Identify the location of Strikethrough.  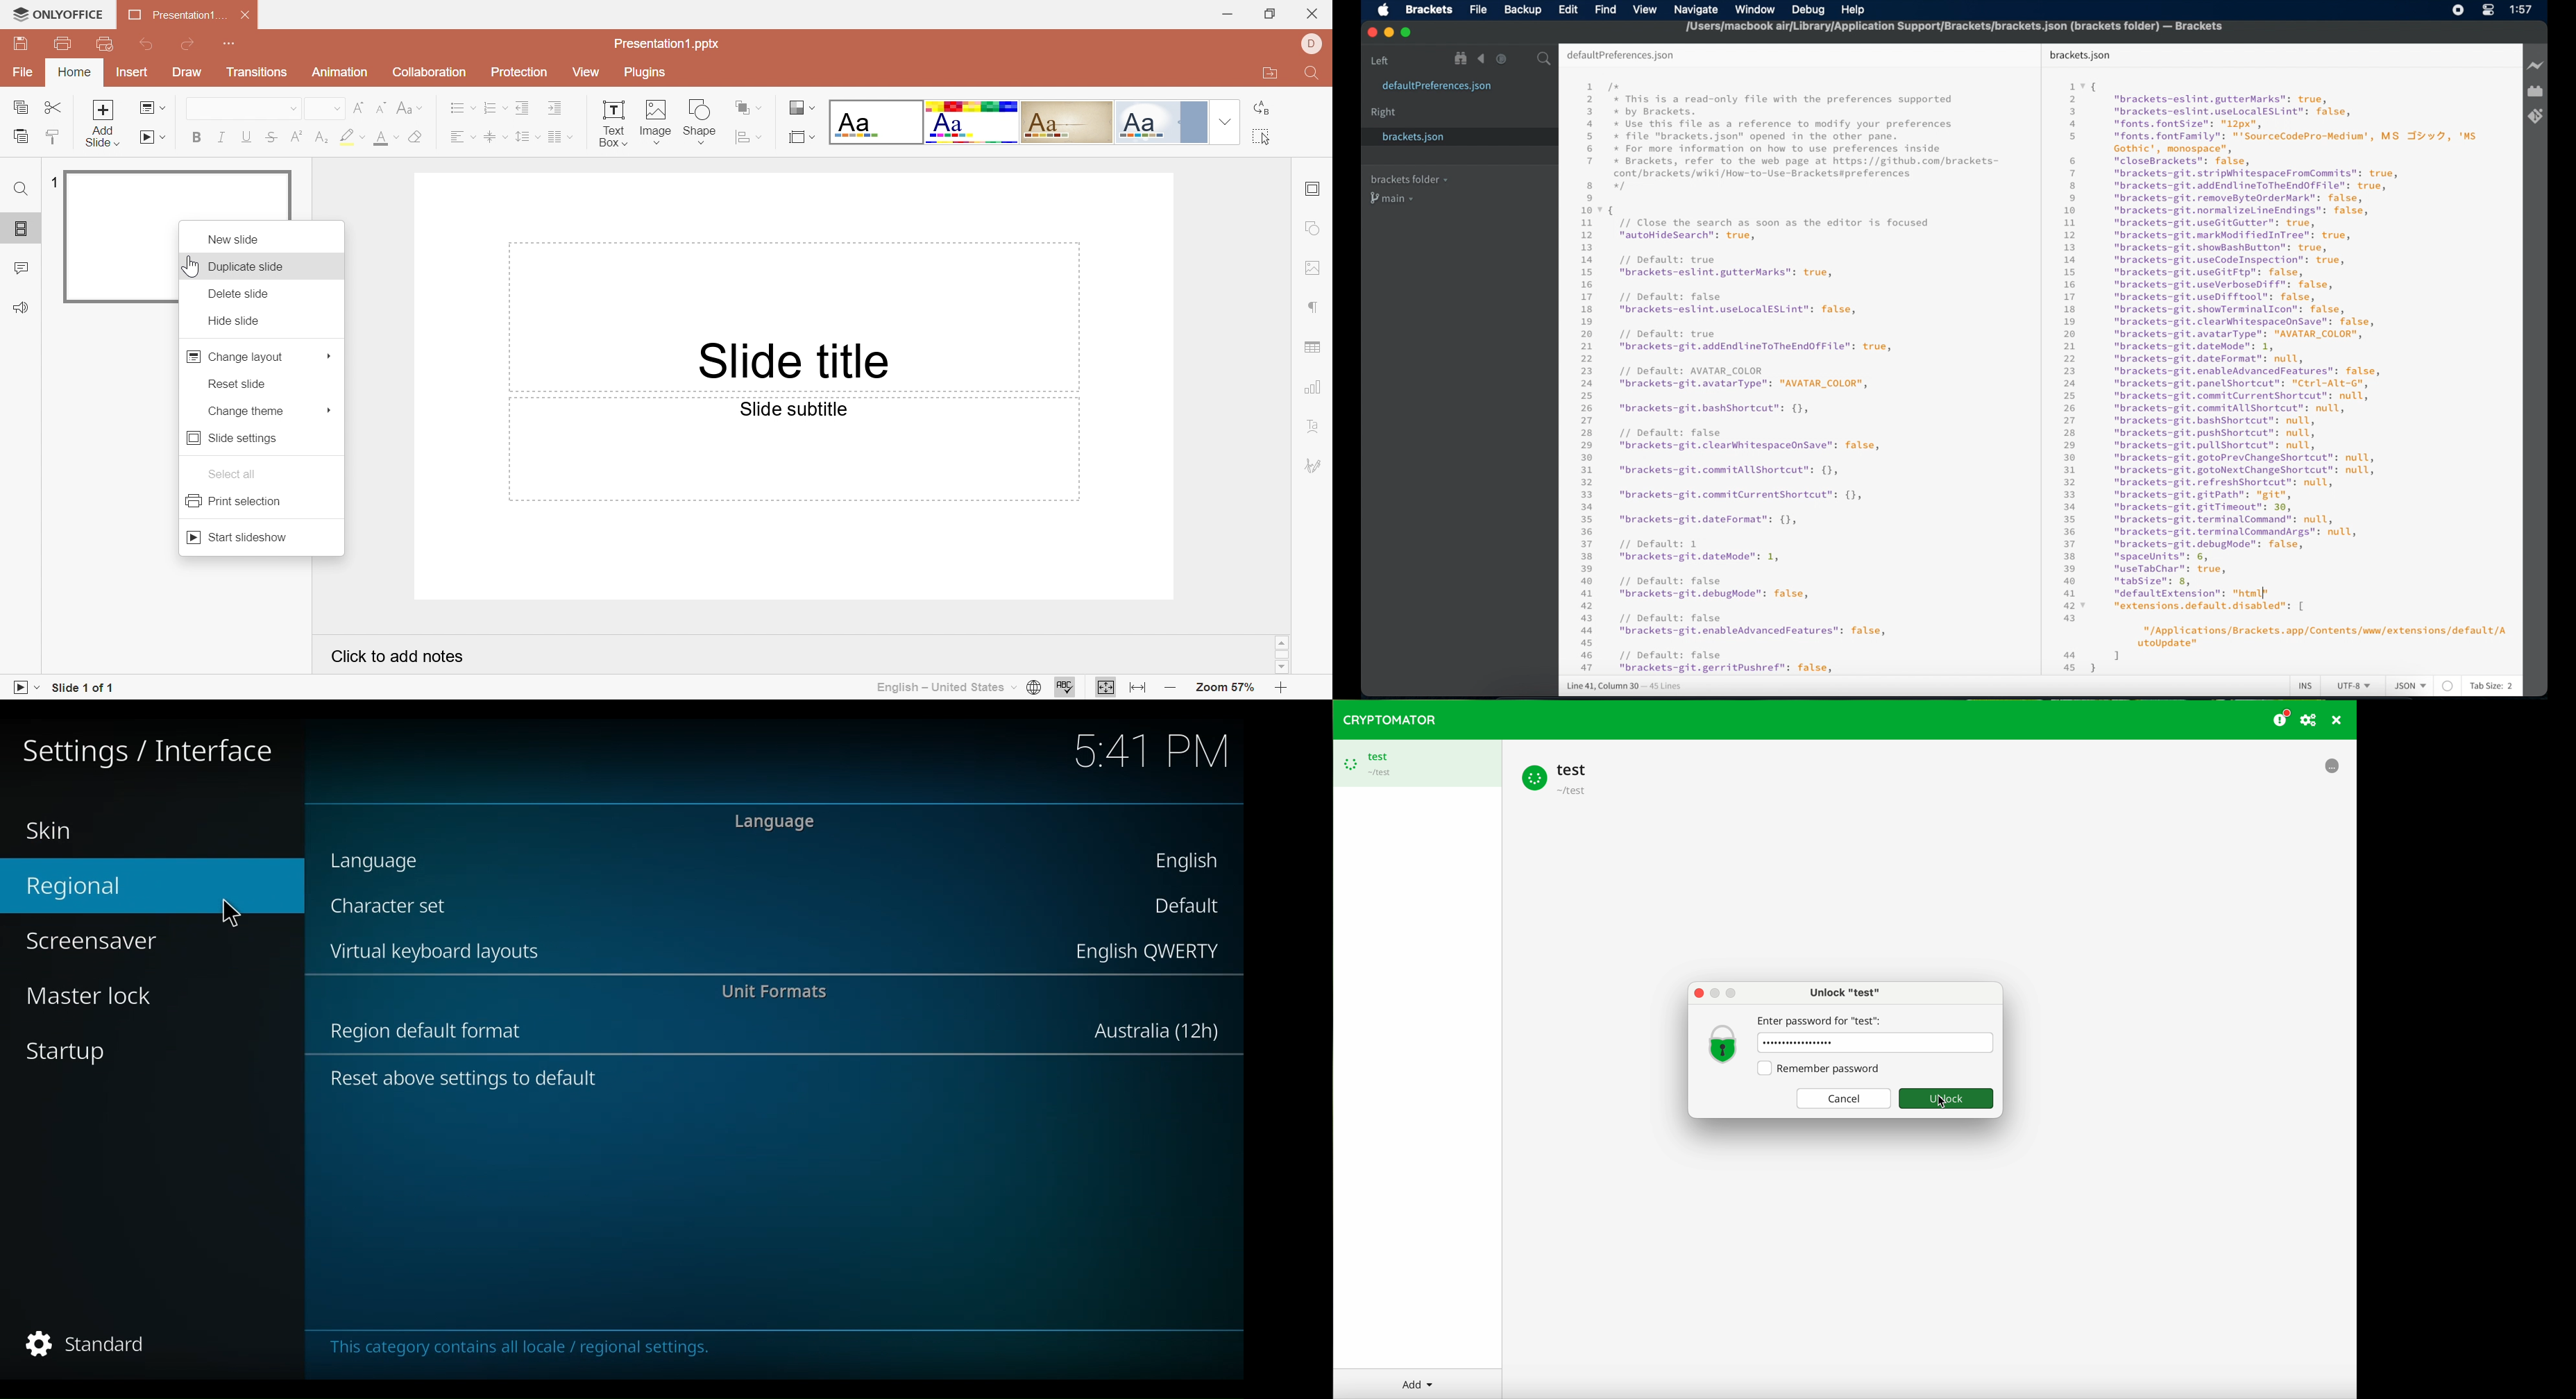
(269, 136).